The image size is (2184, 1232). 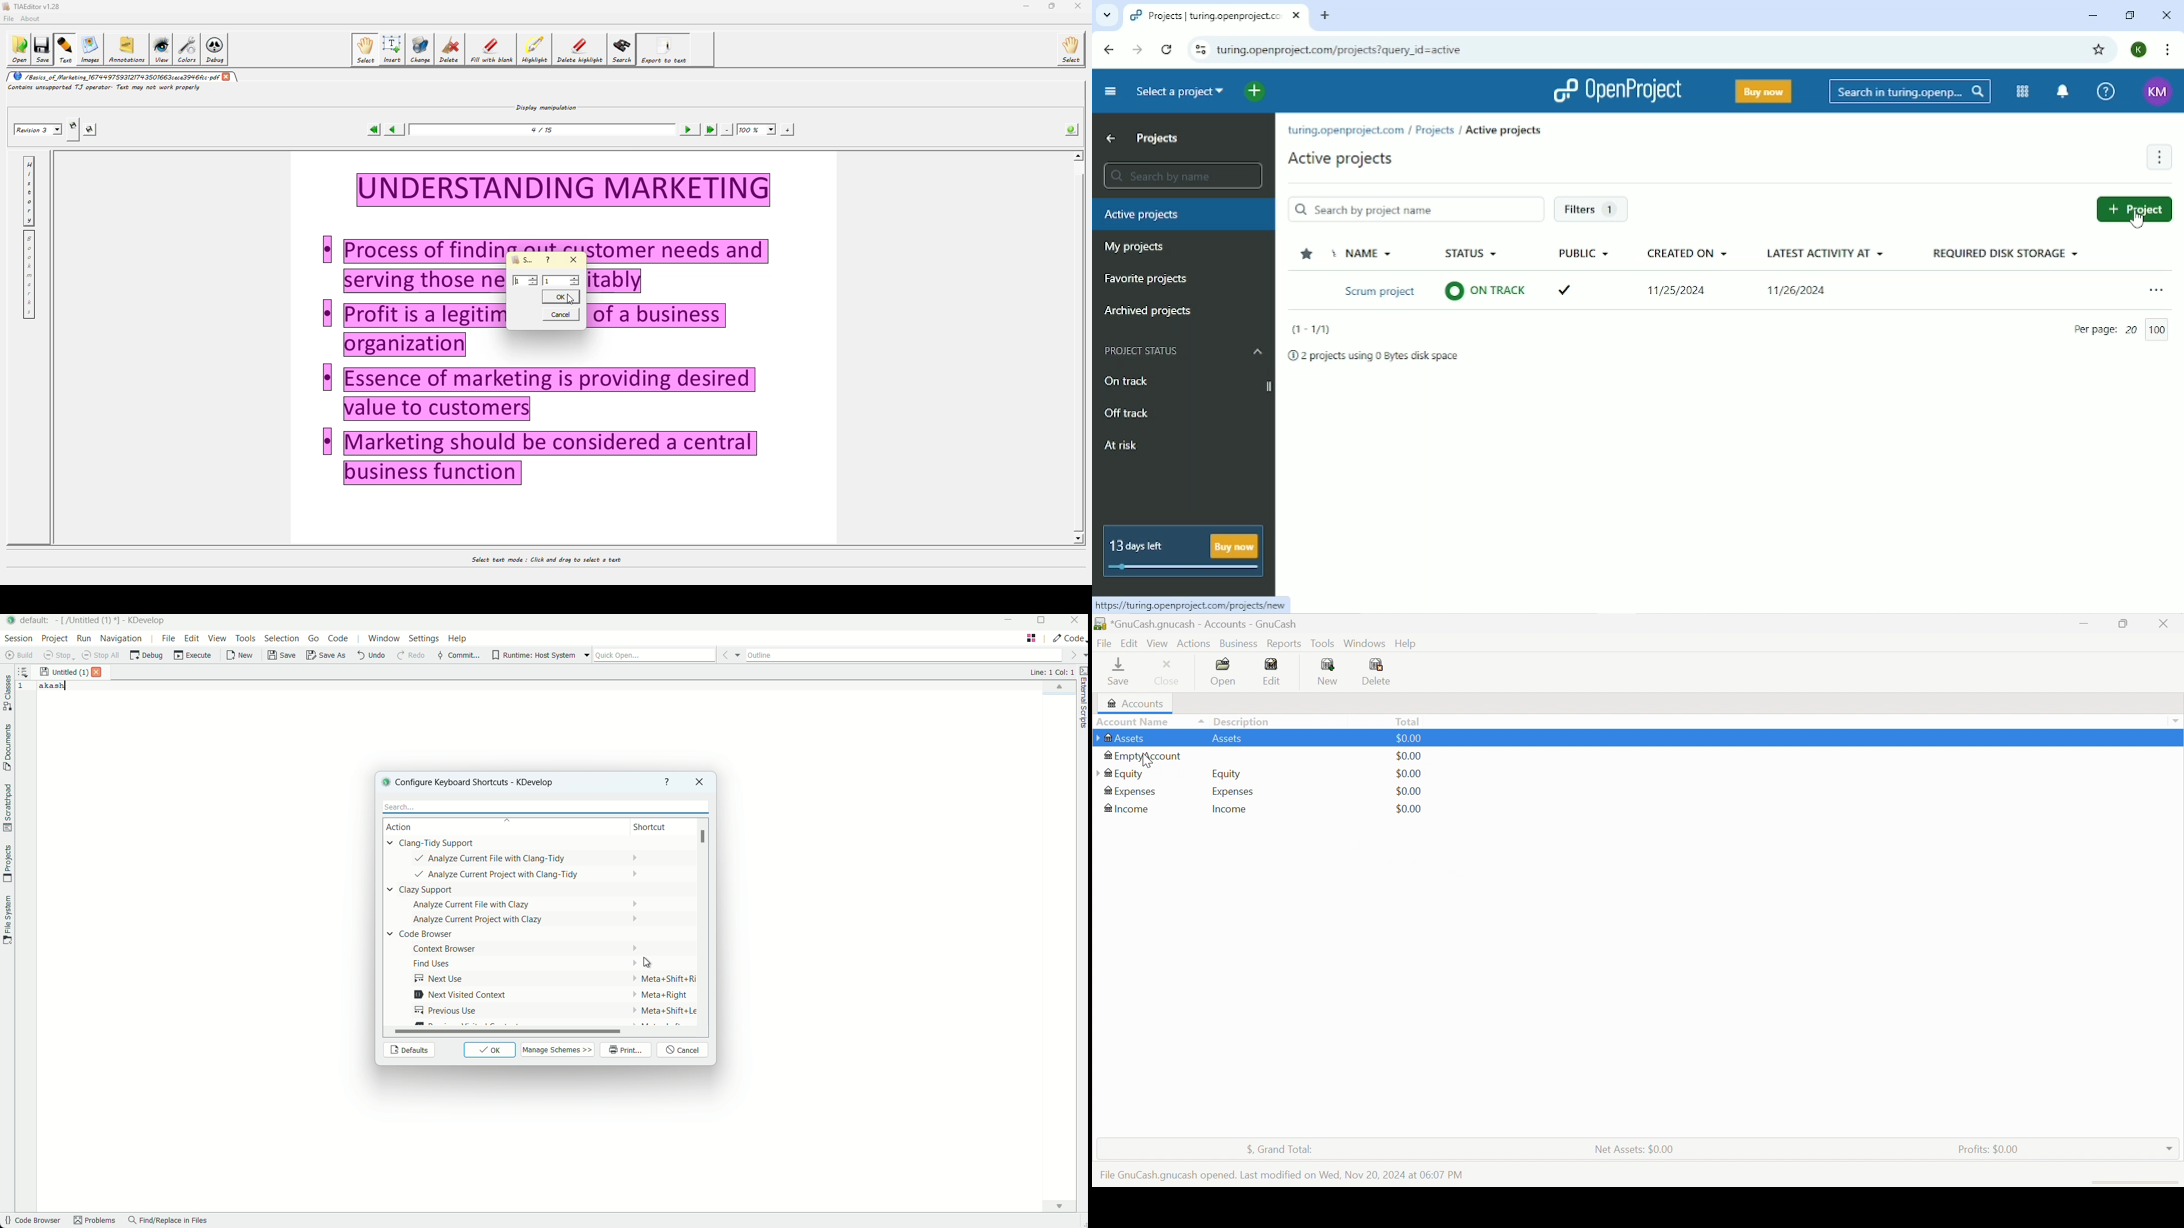 What do you see at coordinates (2158, 157) in the screenshot?
I see `More` at bounding box center [2158, 157].